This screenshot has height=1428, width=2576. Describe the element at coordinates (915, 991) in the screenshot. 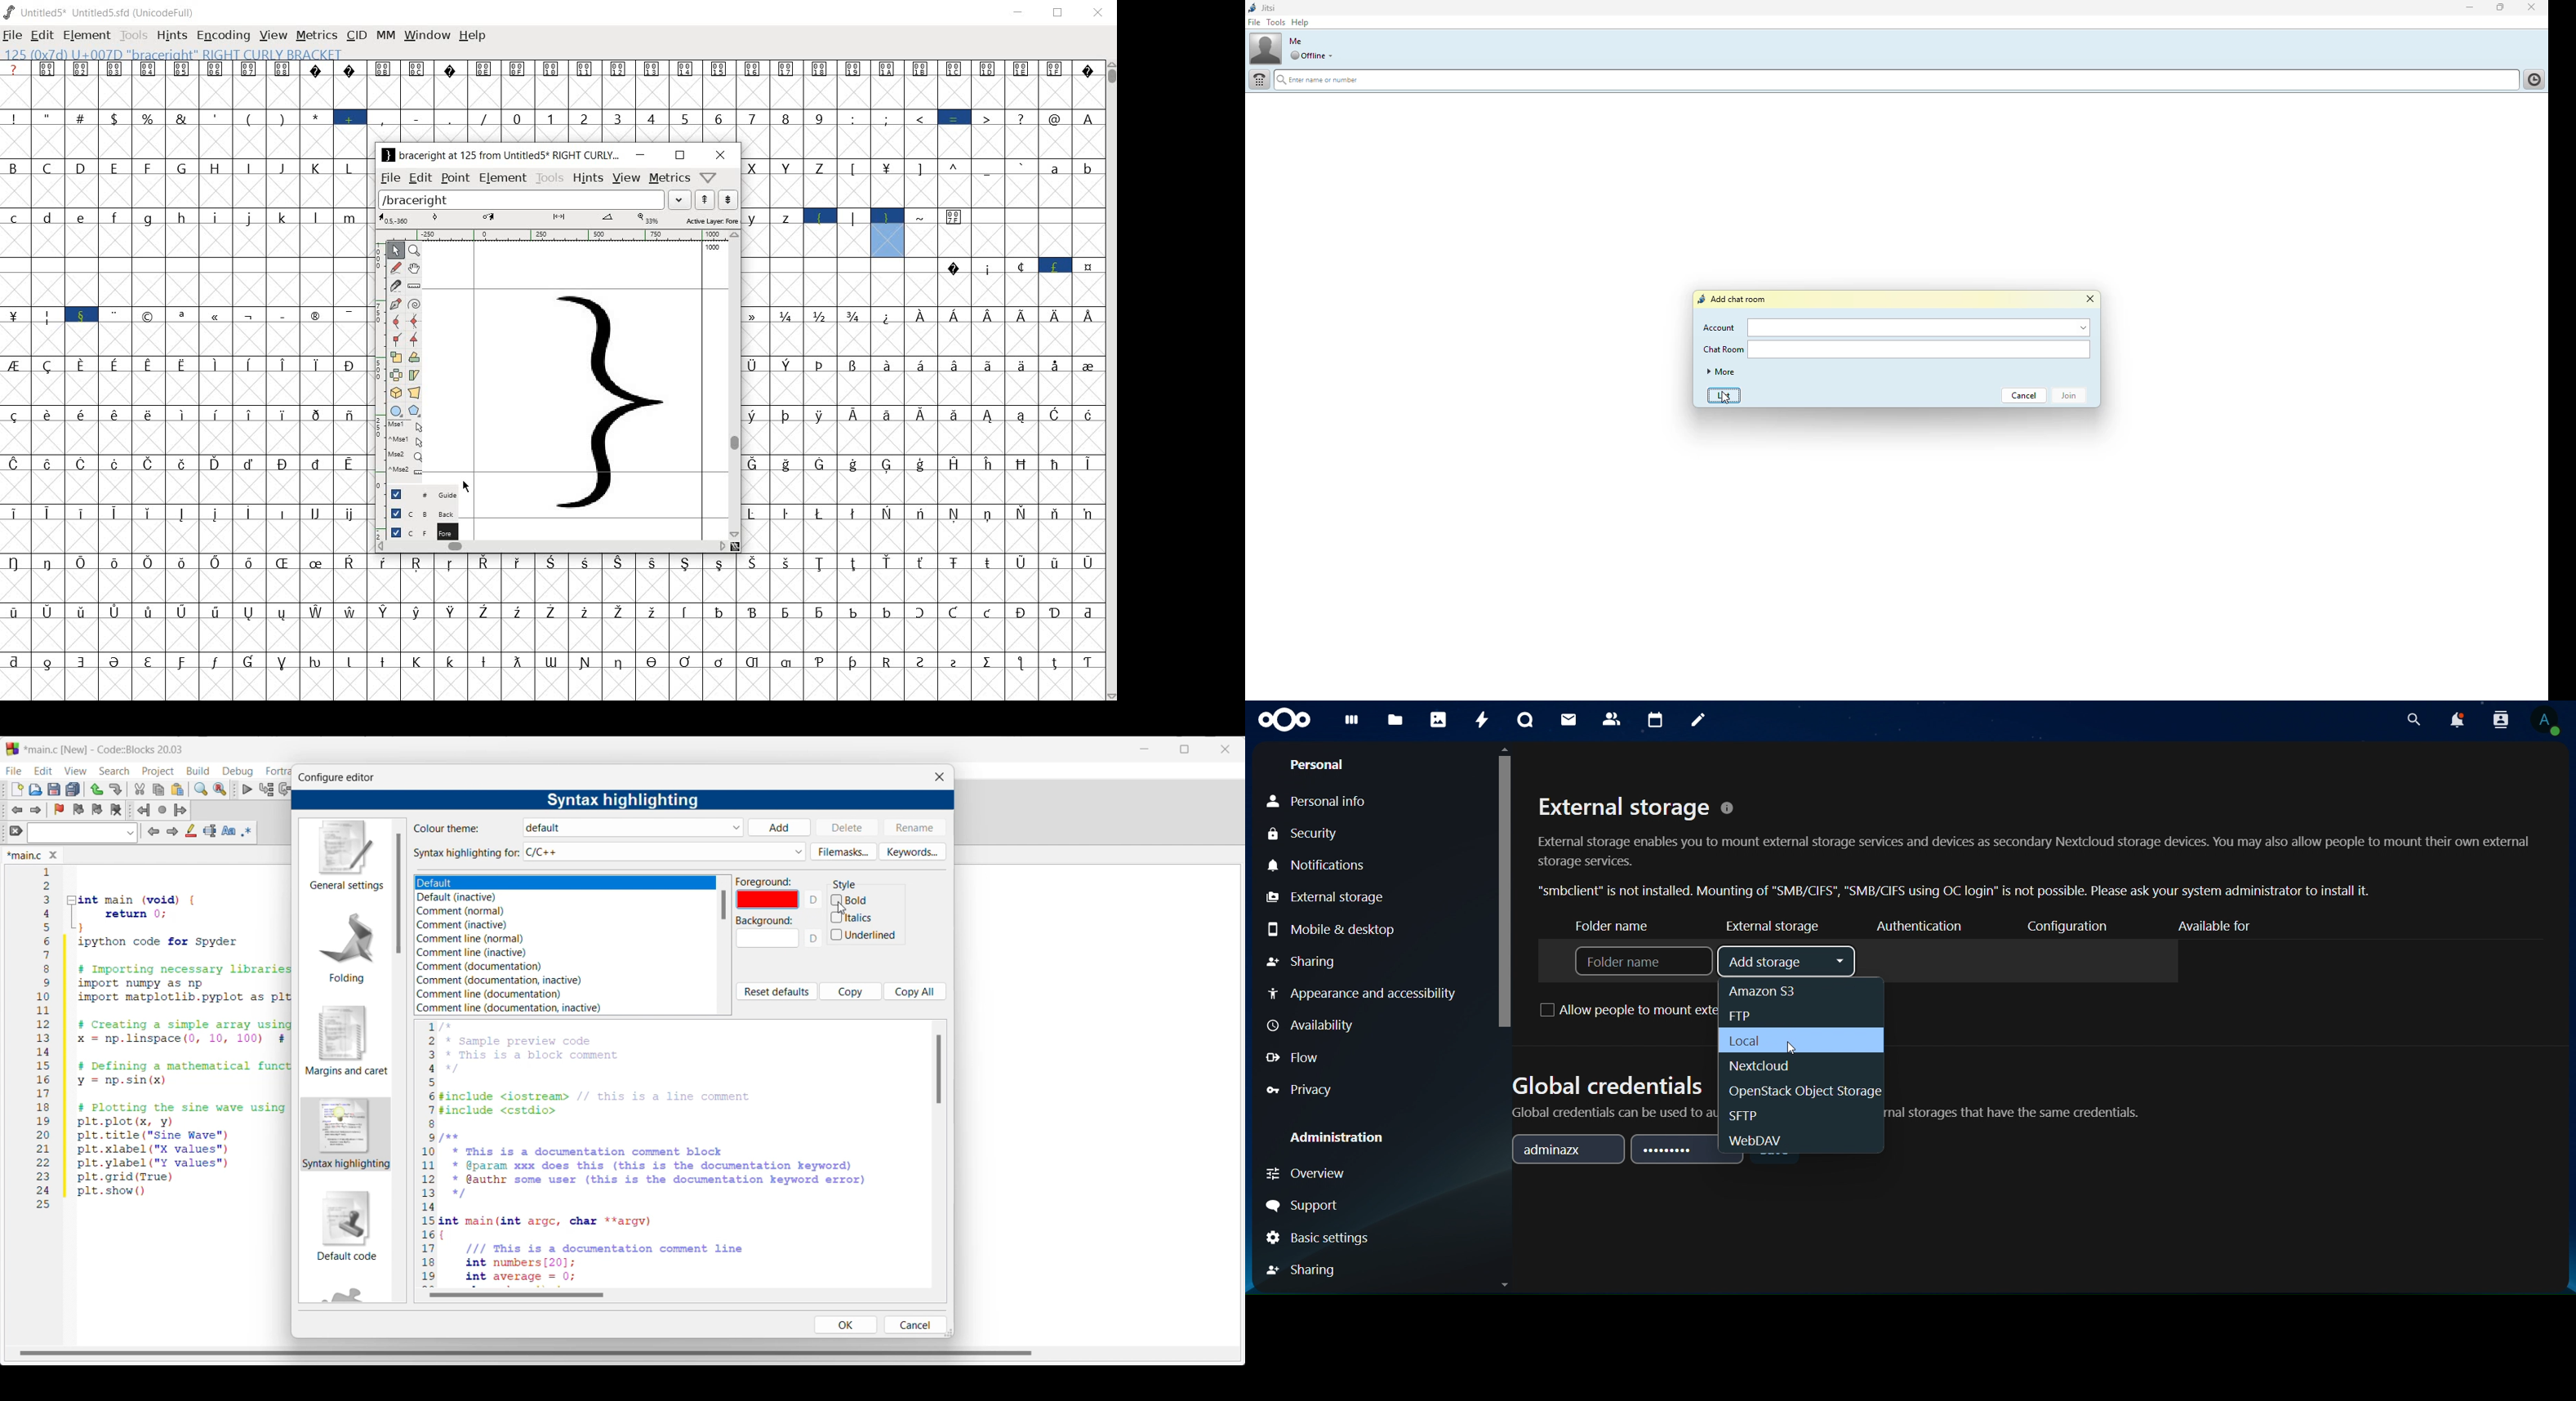

I see `Copy all` at that location.